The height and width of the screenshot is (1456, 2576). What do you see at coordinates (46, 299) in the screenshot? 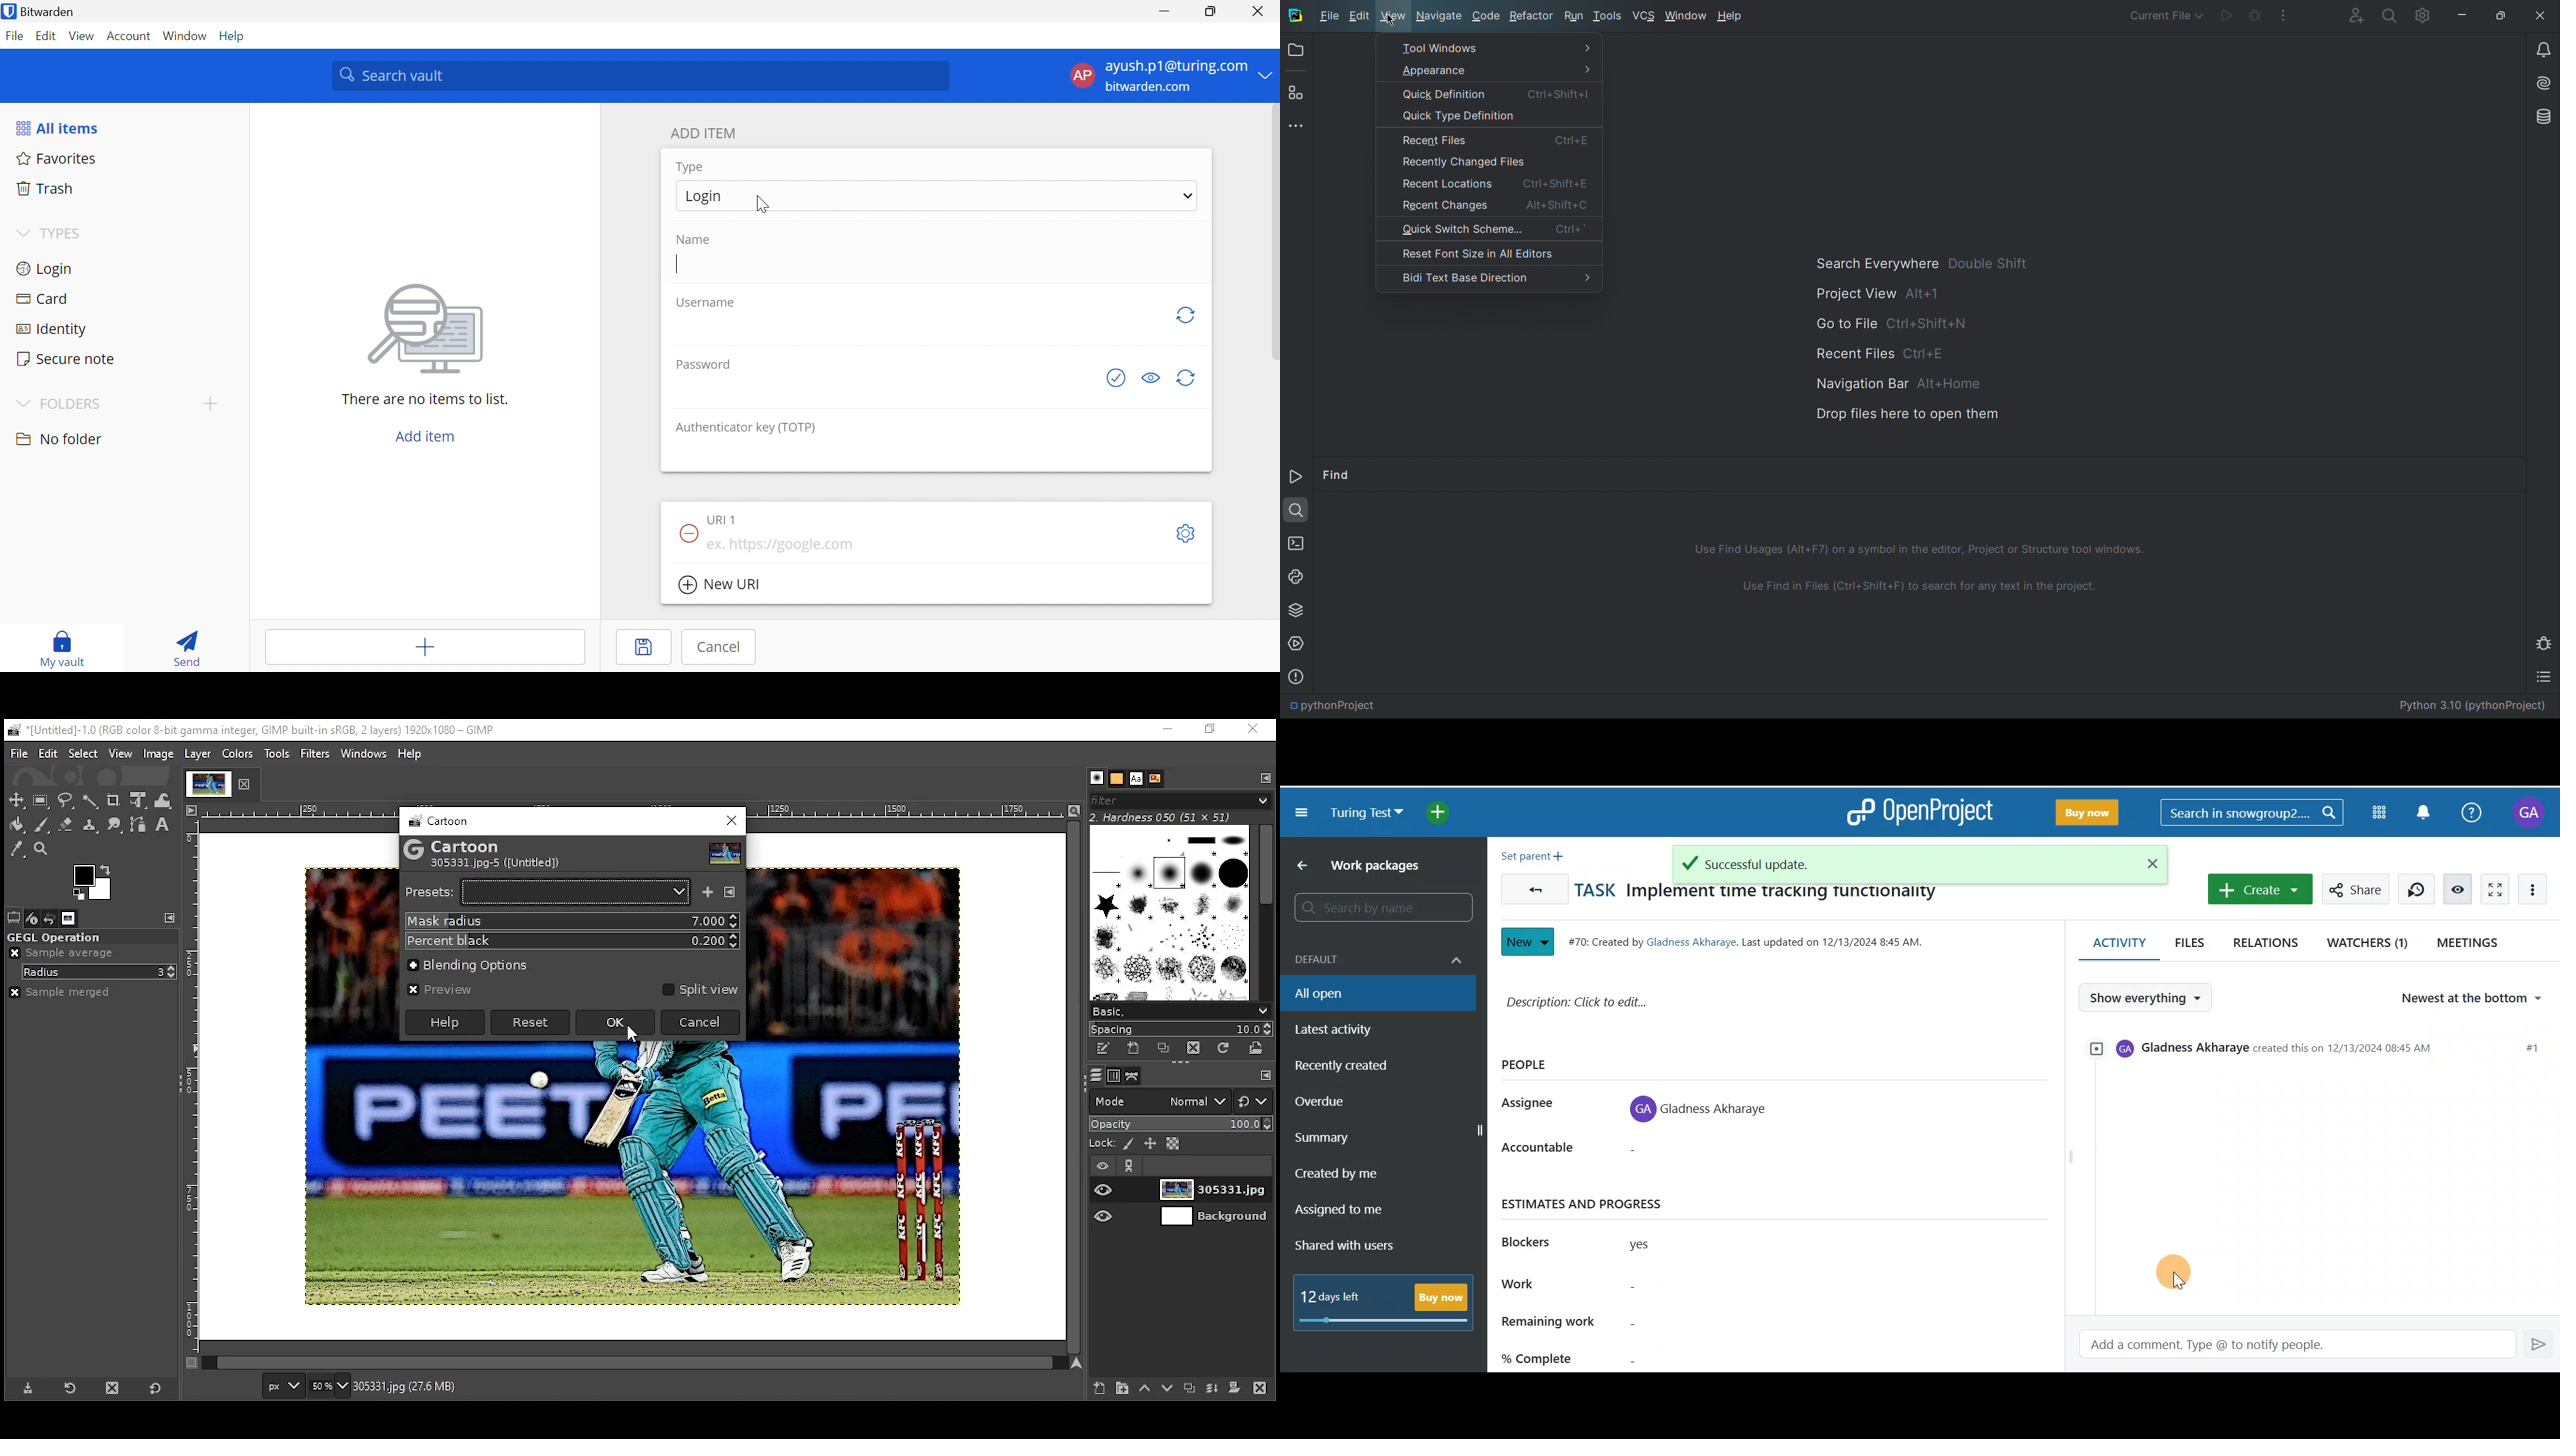
I see `Card` at bounding box center [46, 299].